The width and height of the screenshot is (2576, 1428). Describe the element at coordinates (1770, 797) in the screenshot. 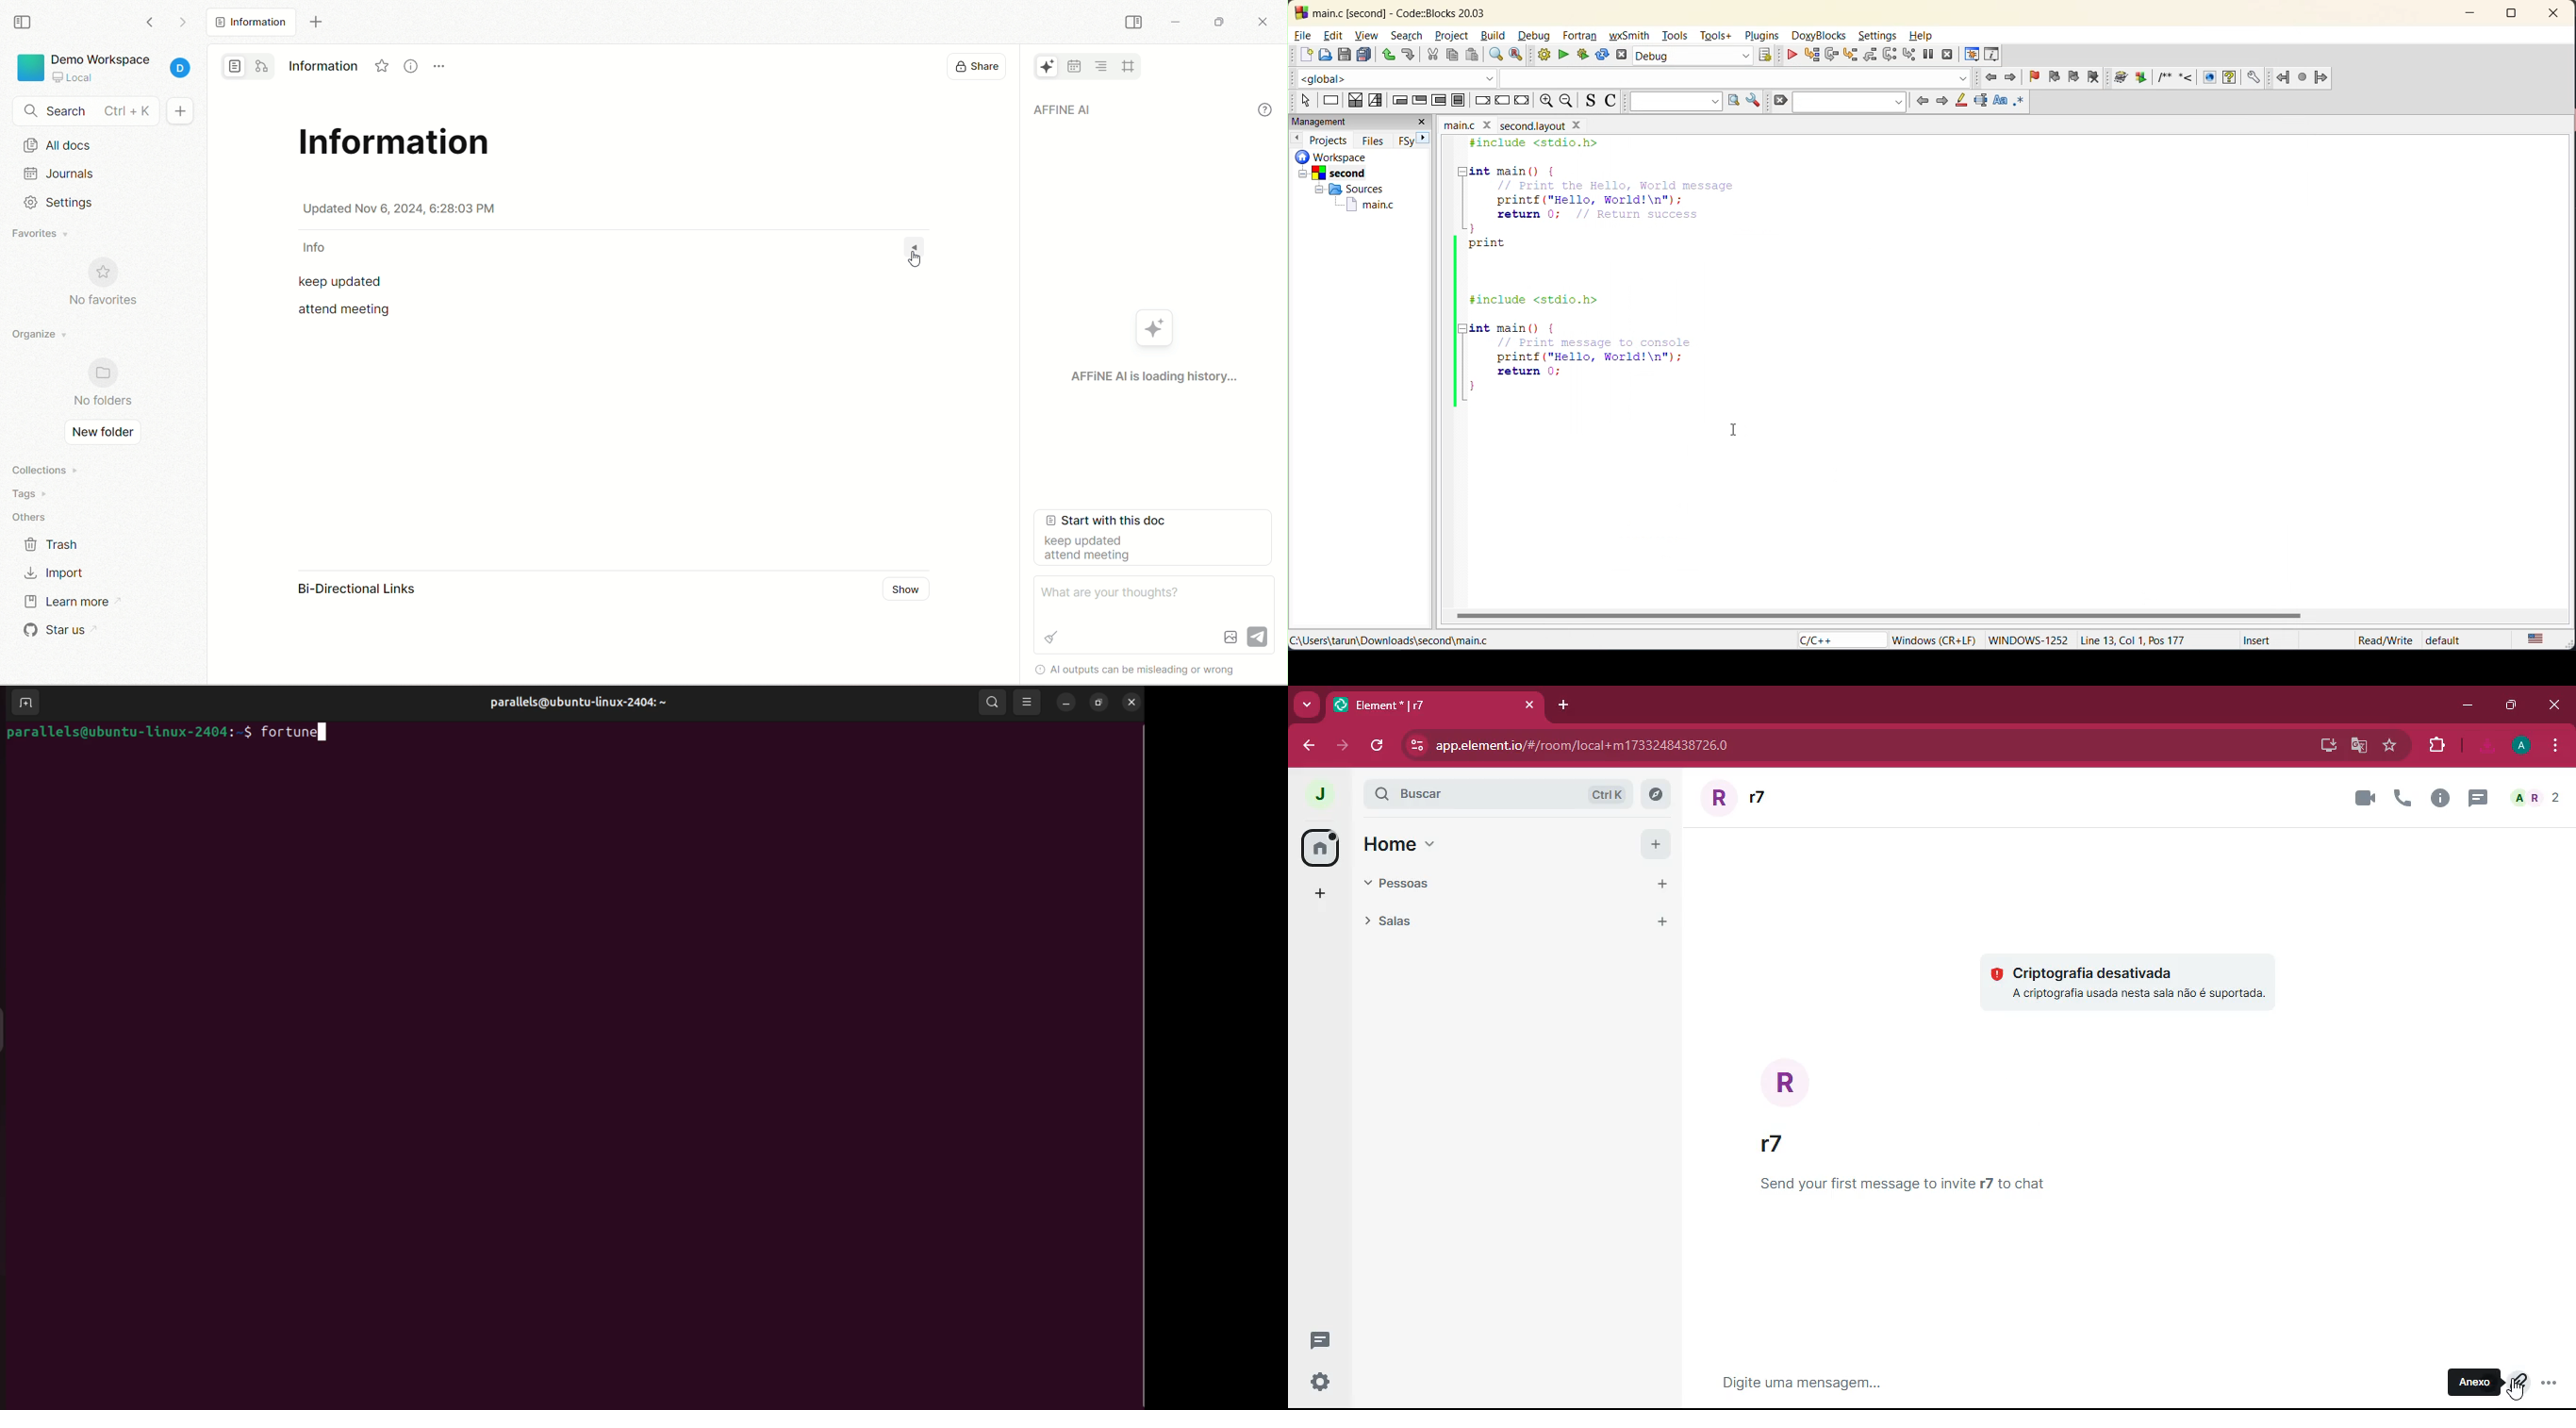

I see `r r7` at that location.